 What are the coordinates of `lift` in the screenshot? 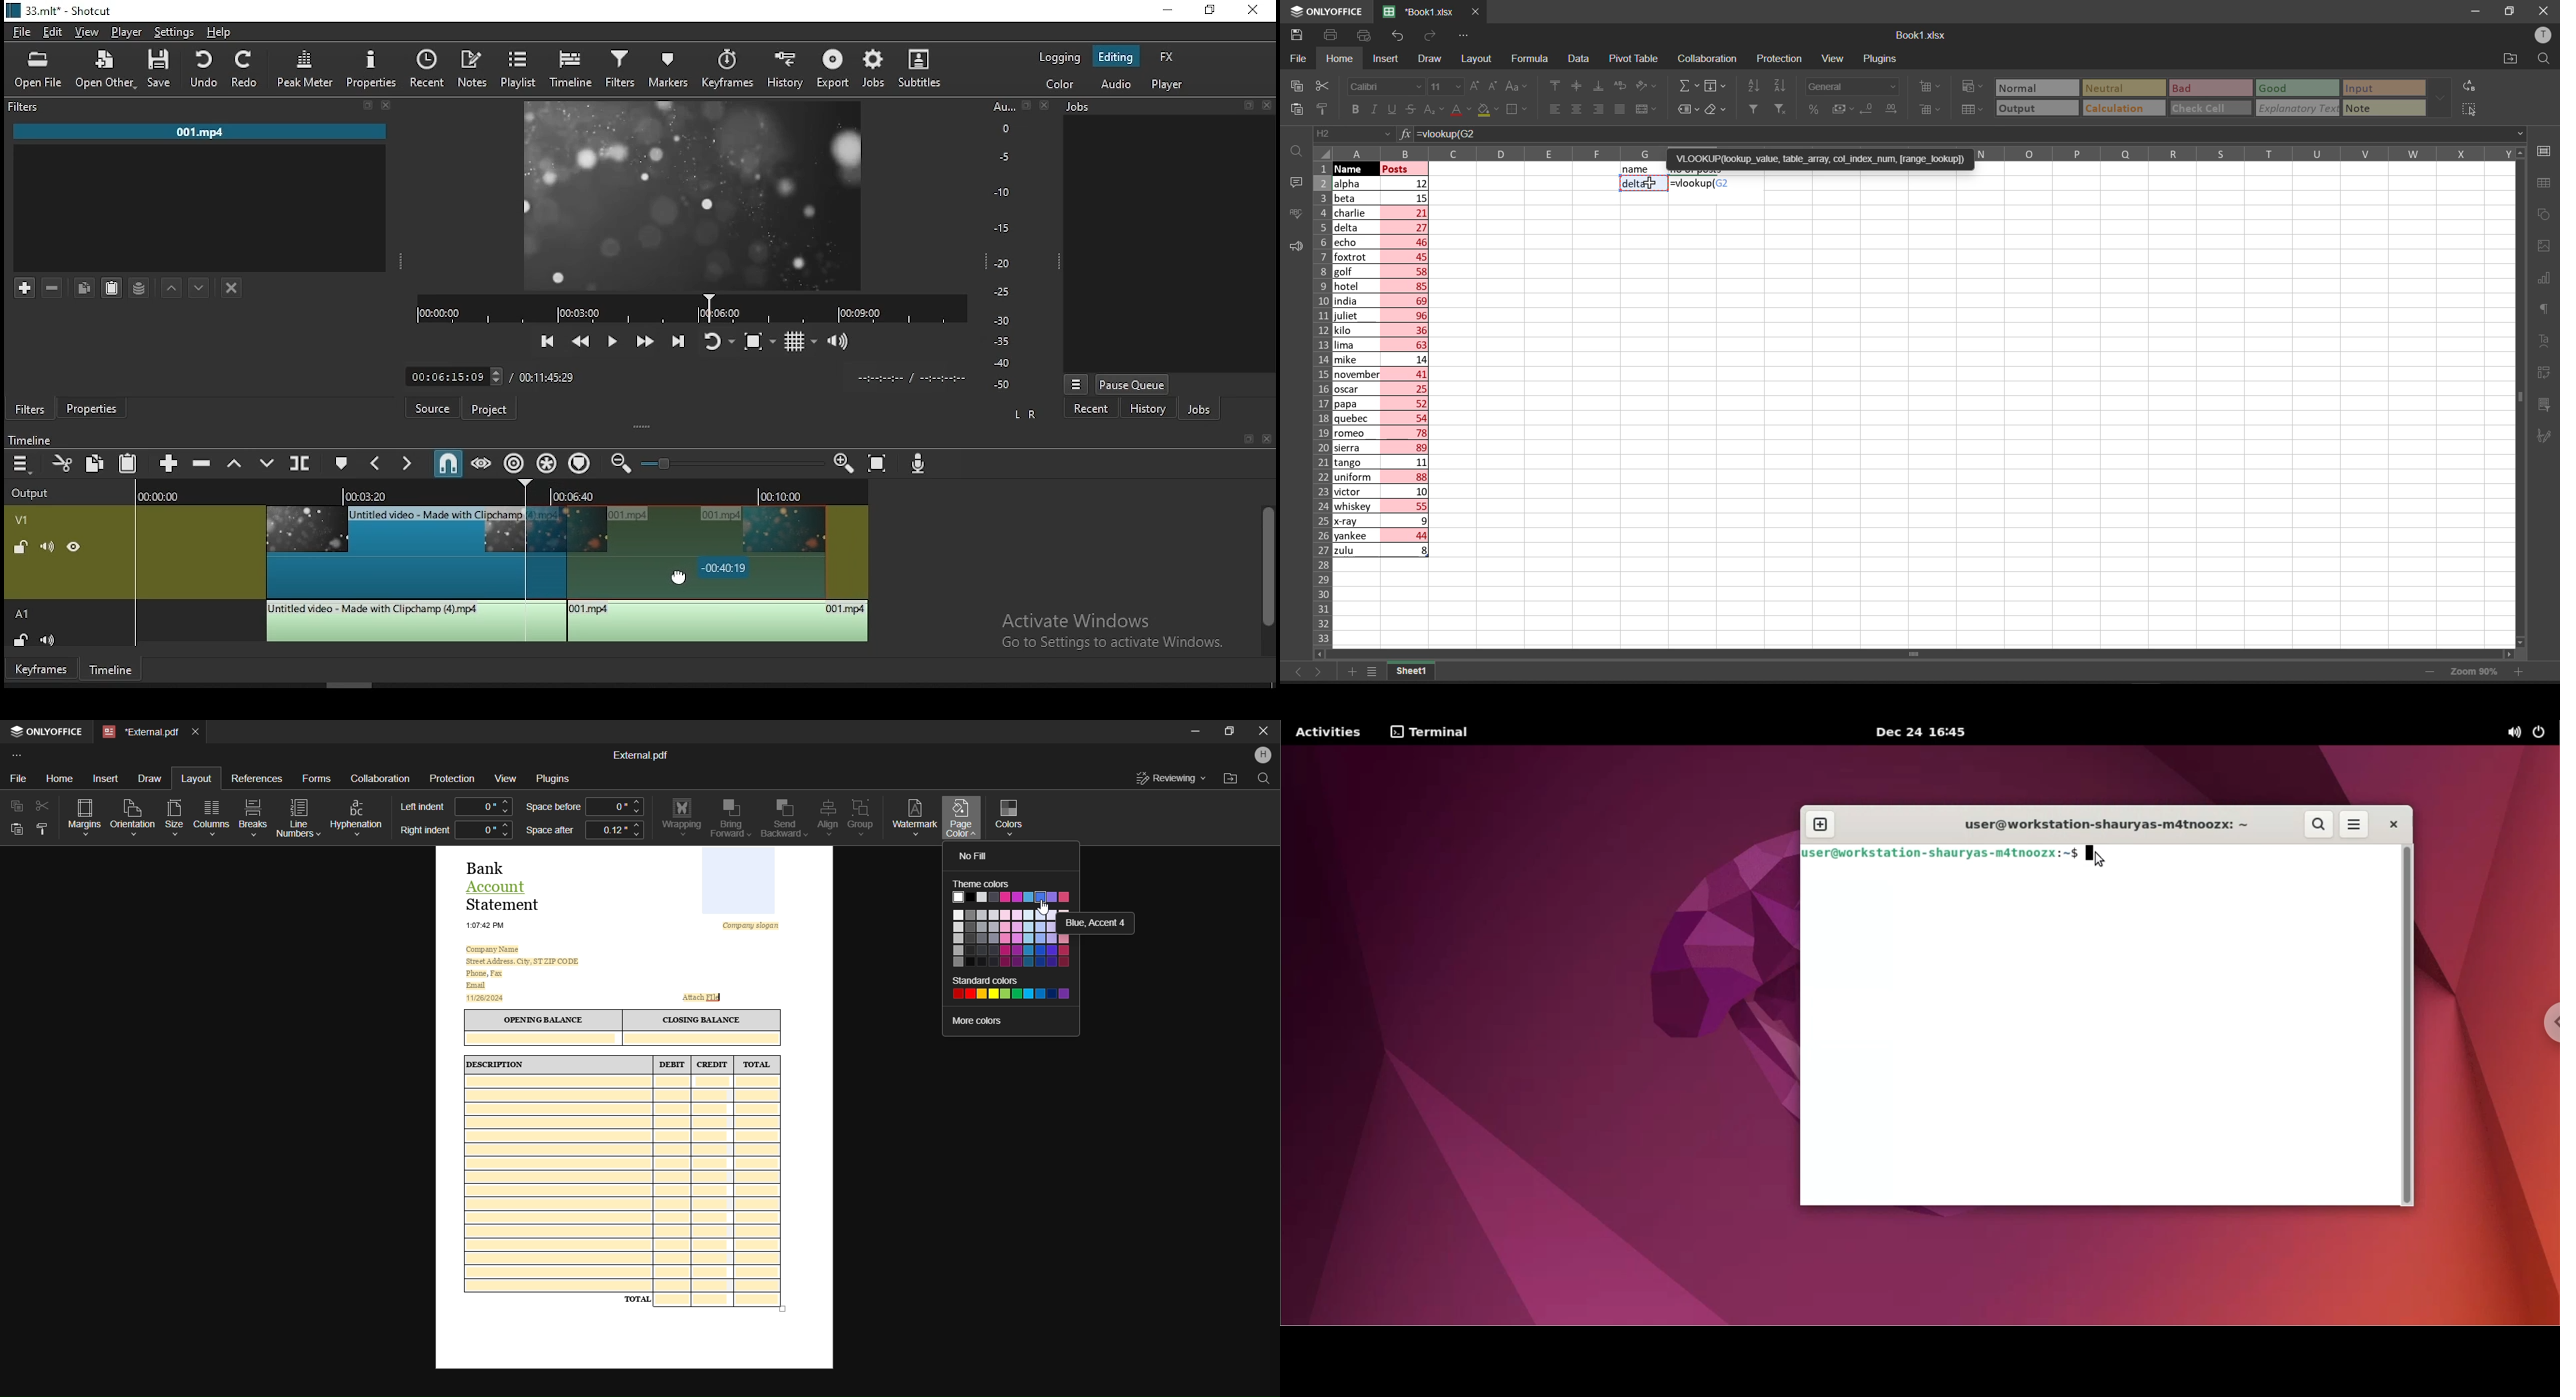 It's located at (235, 464).